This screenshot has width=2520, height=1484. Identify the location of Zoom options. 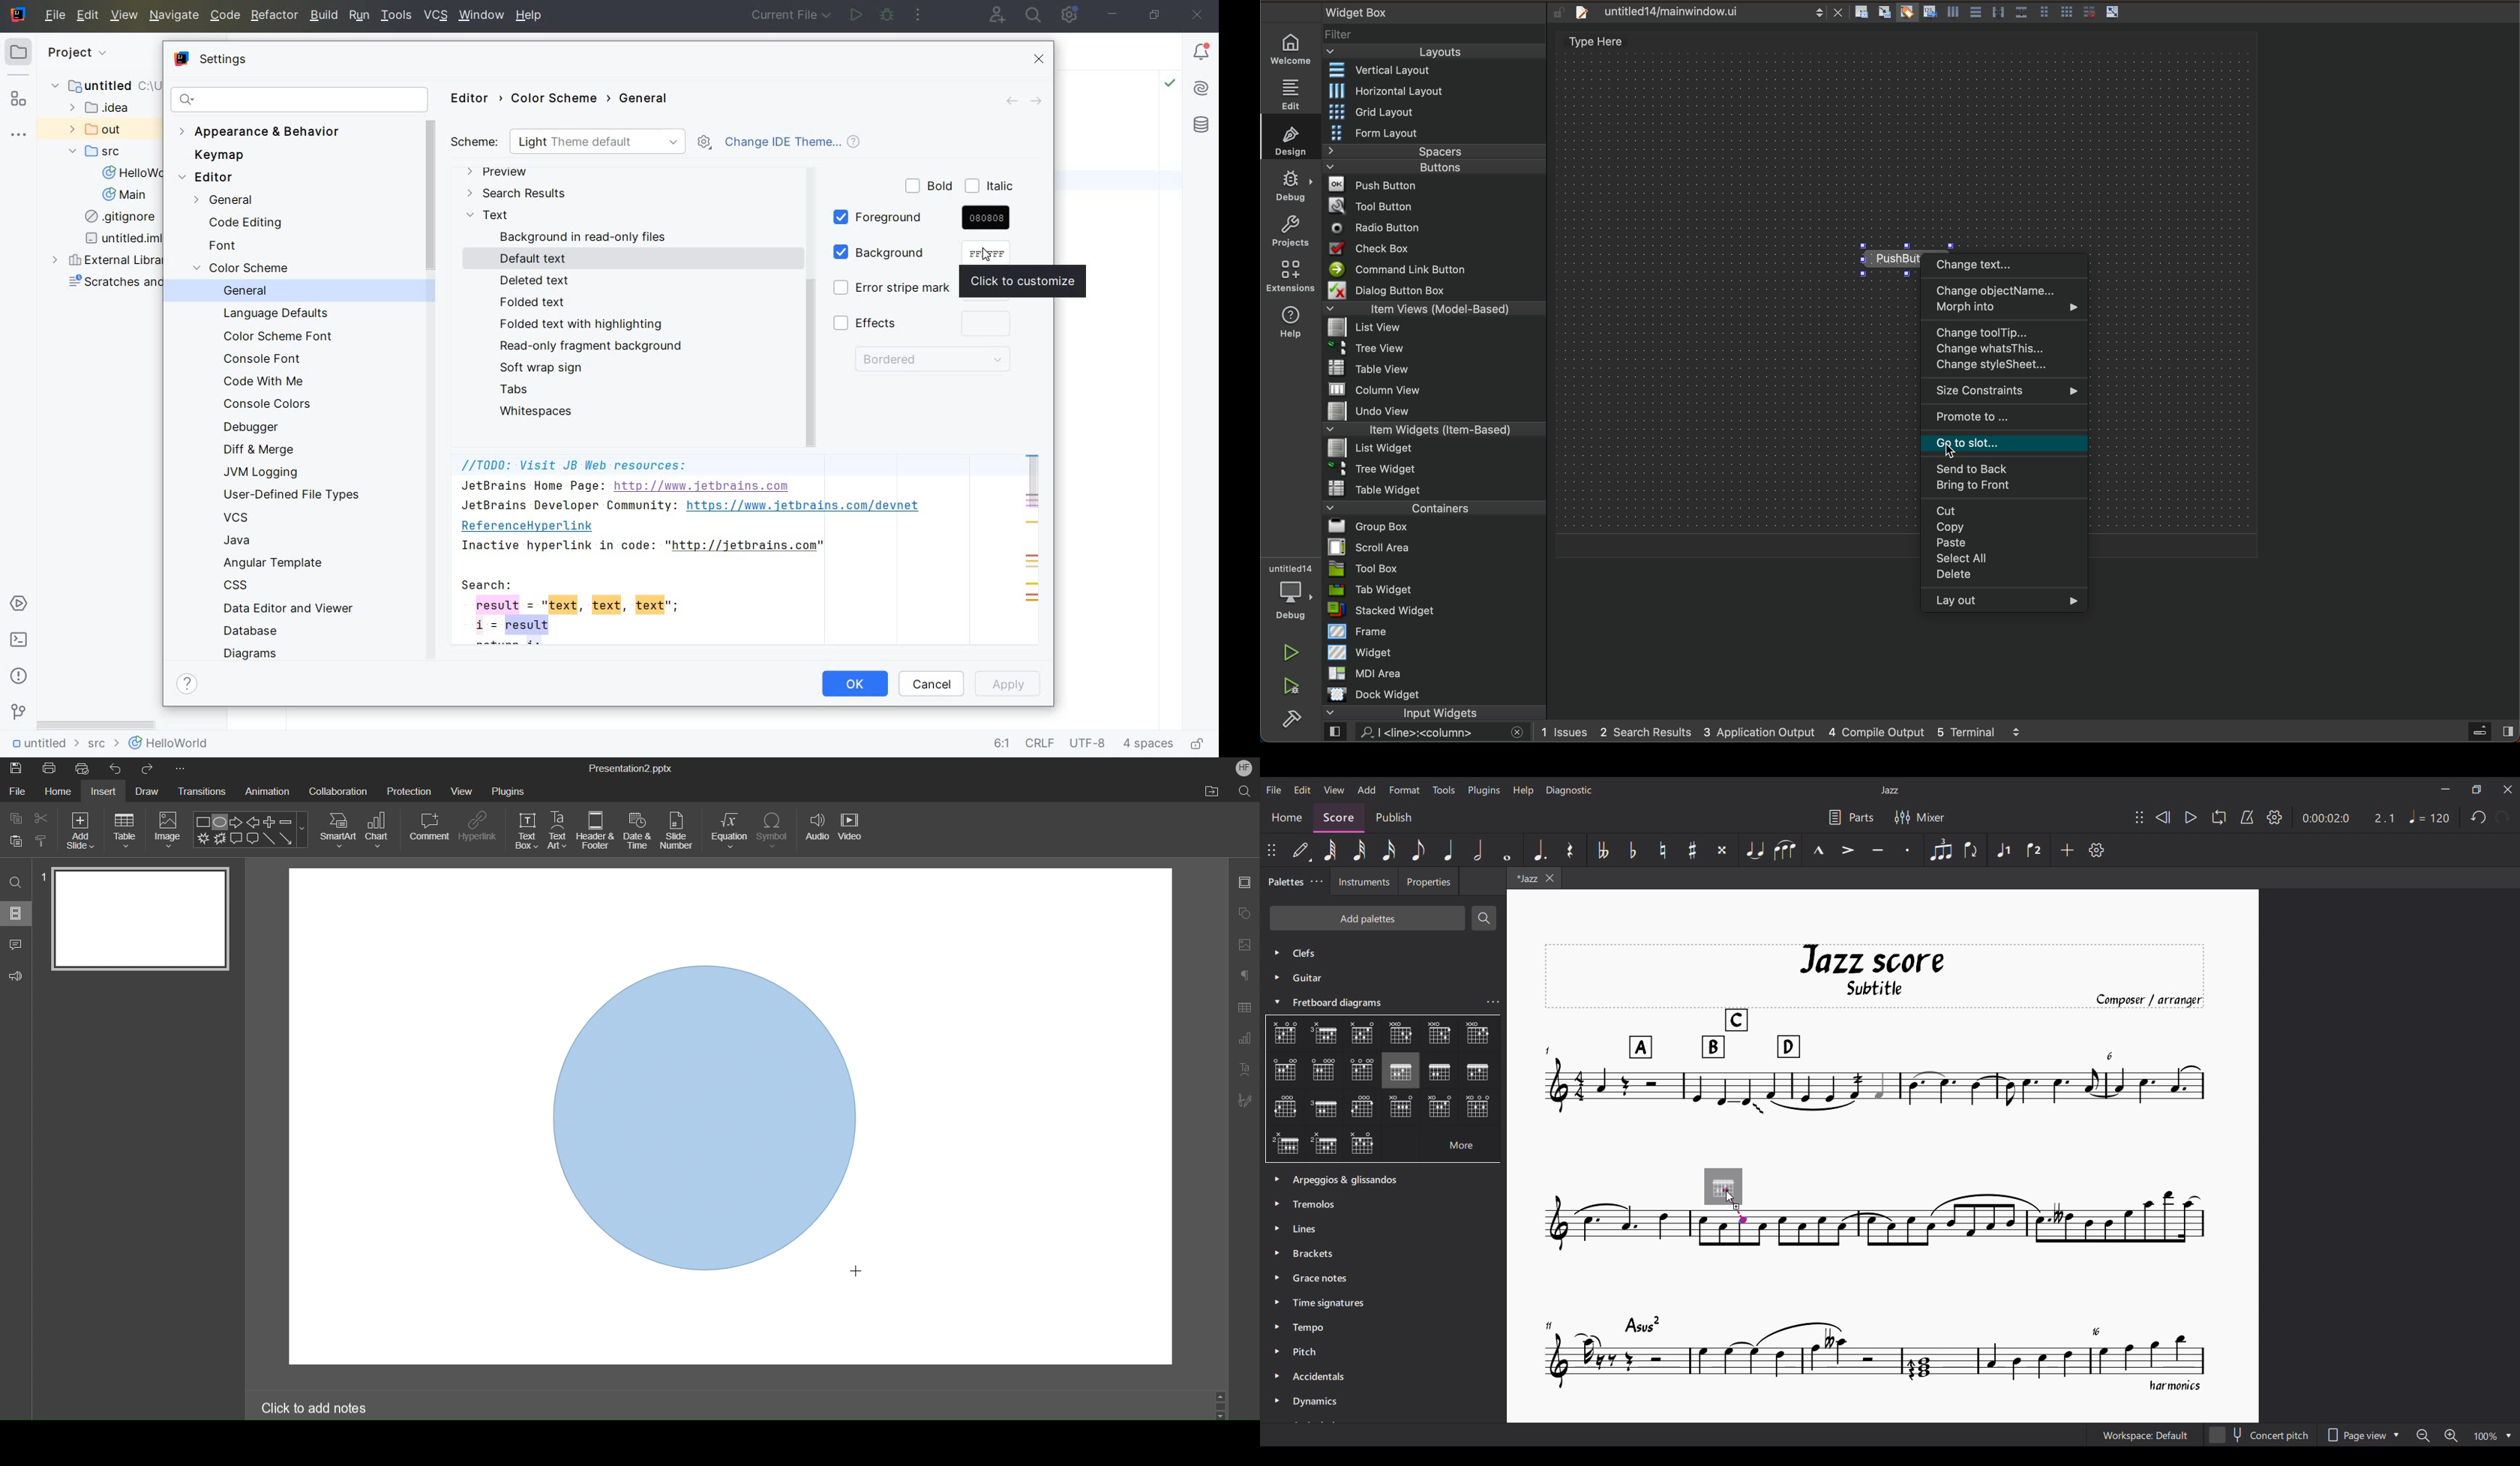
(2464, 1435).